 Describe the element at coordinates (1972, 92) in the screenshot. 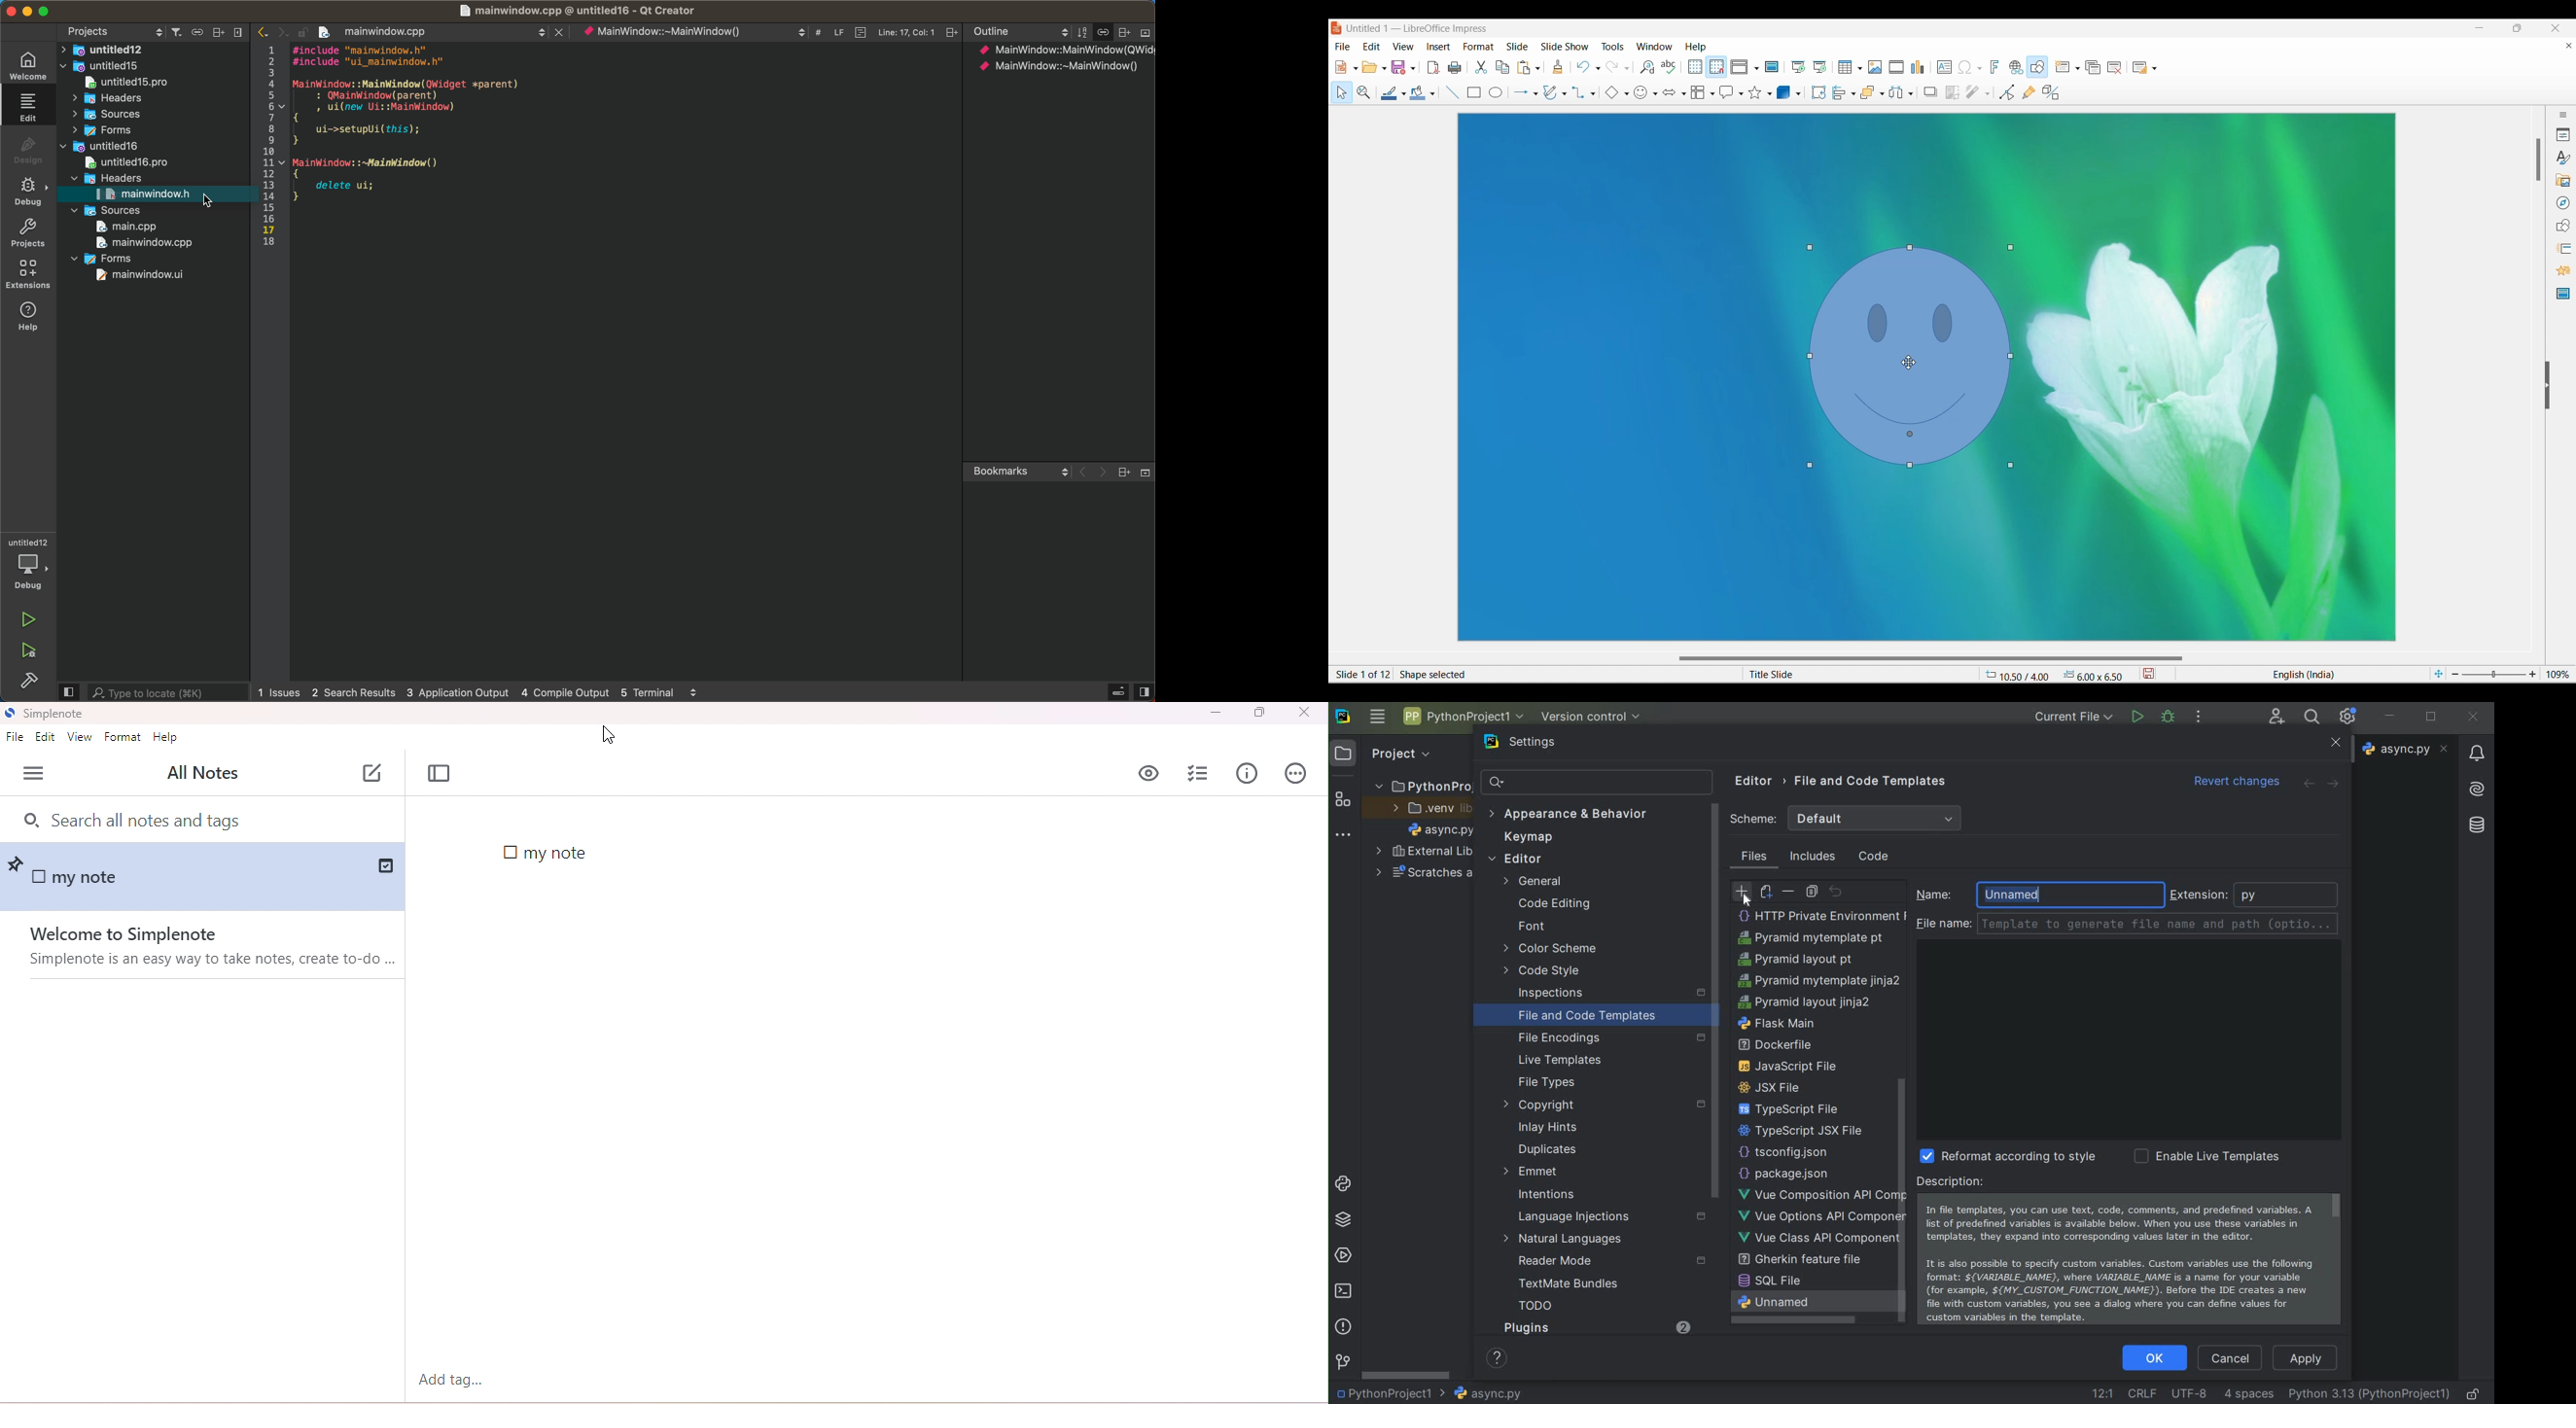

I see `Chosen filter` at that location.